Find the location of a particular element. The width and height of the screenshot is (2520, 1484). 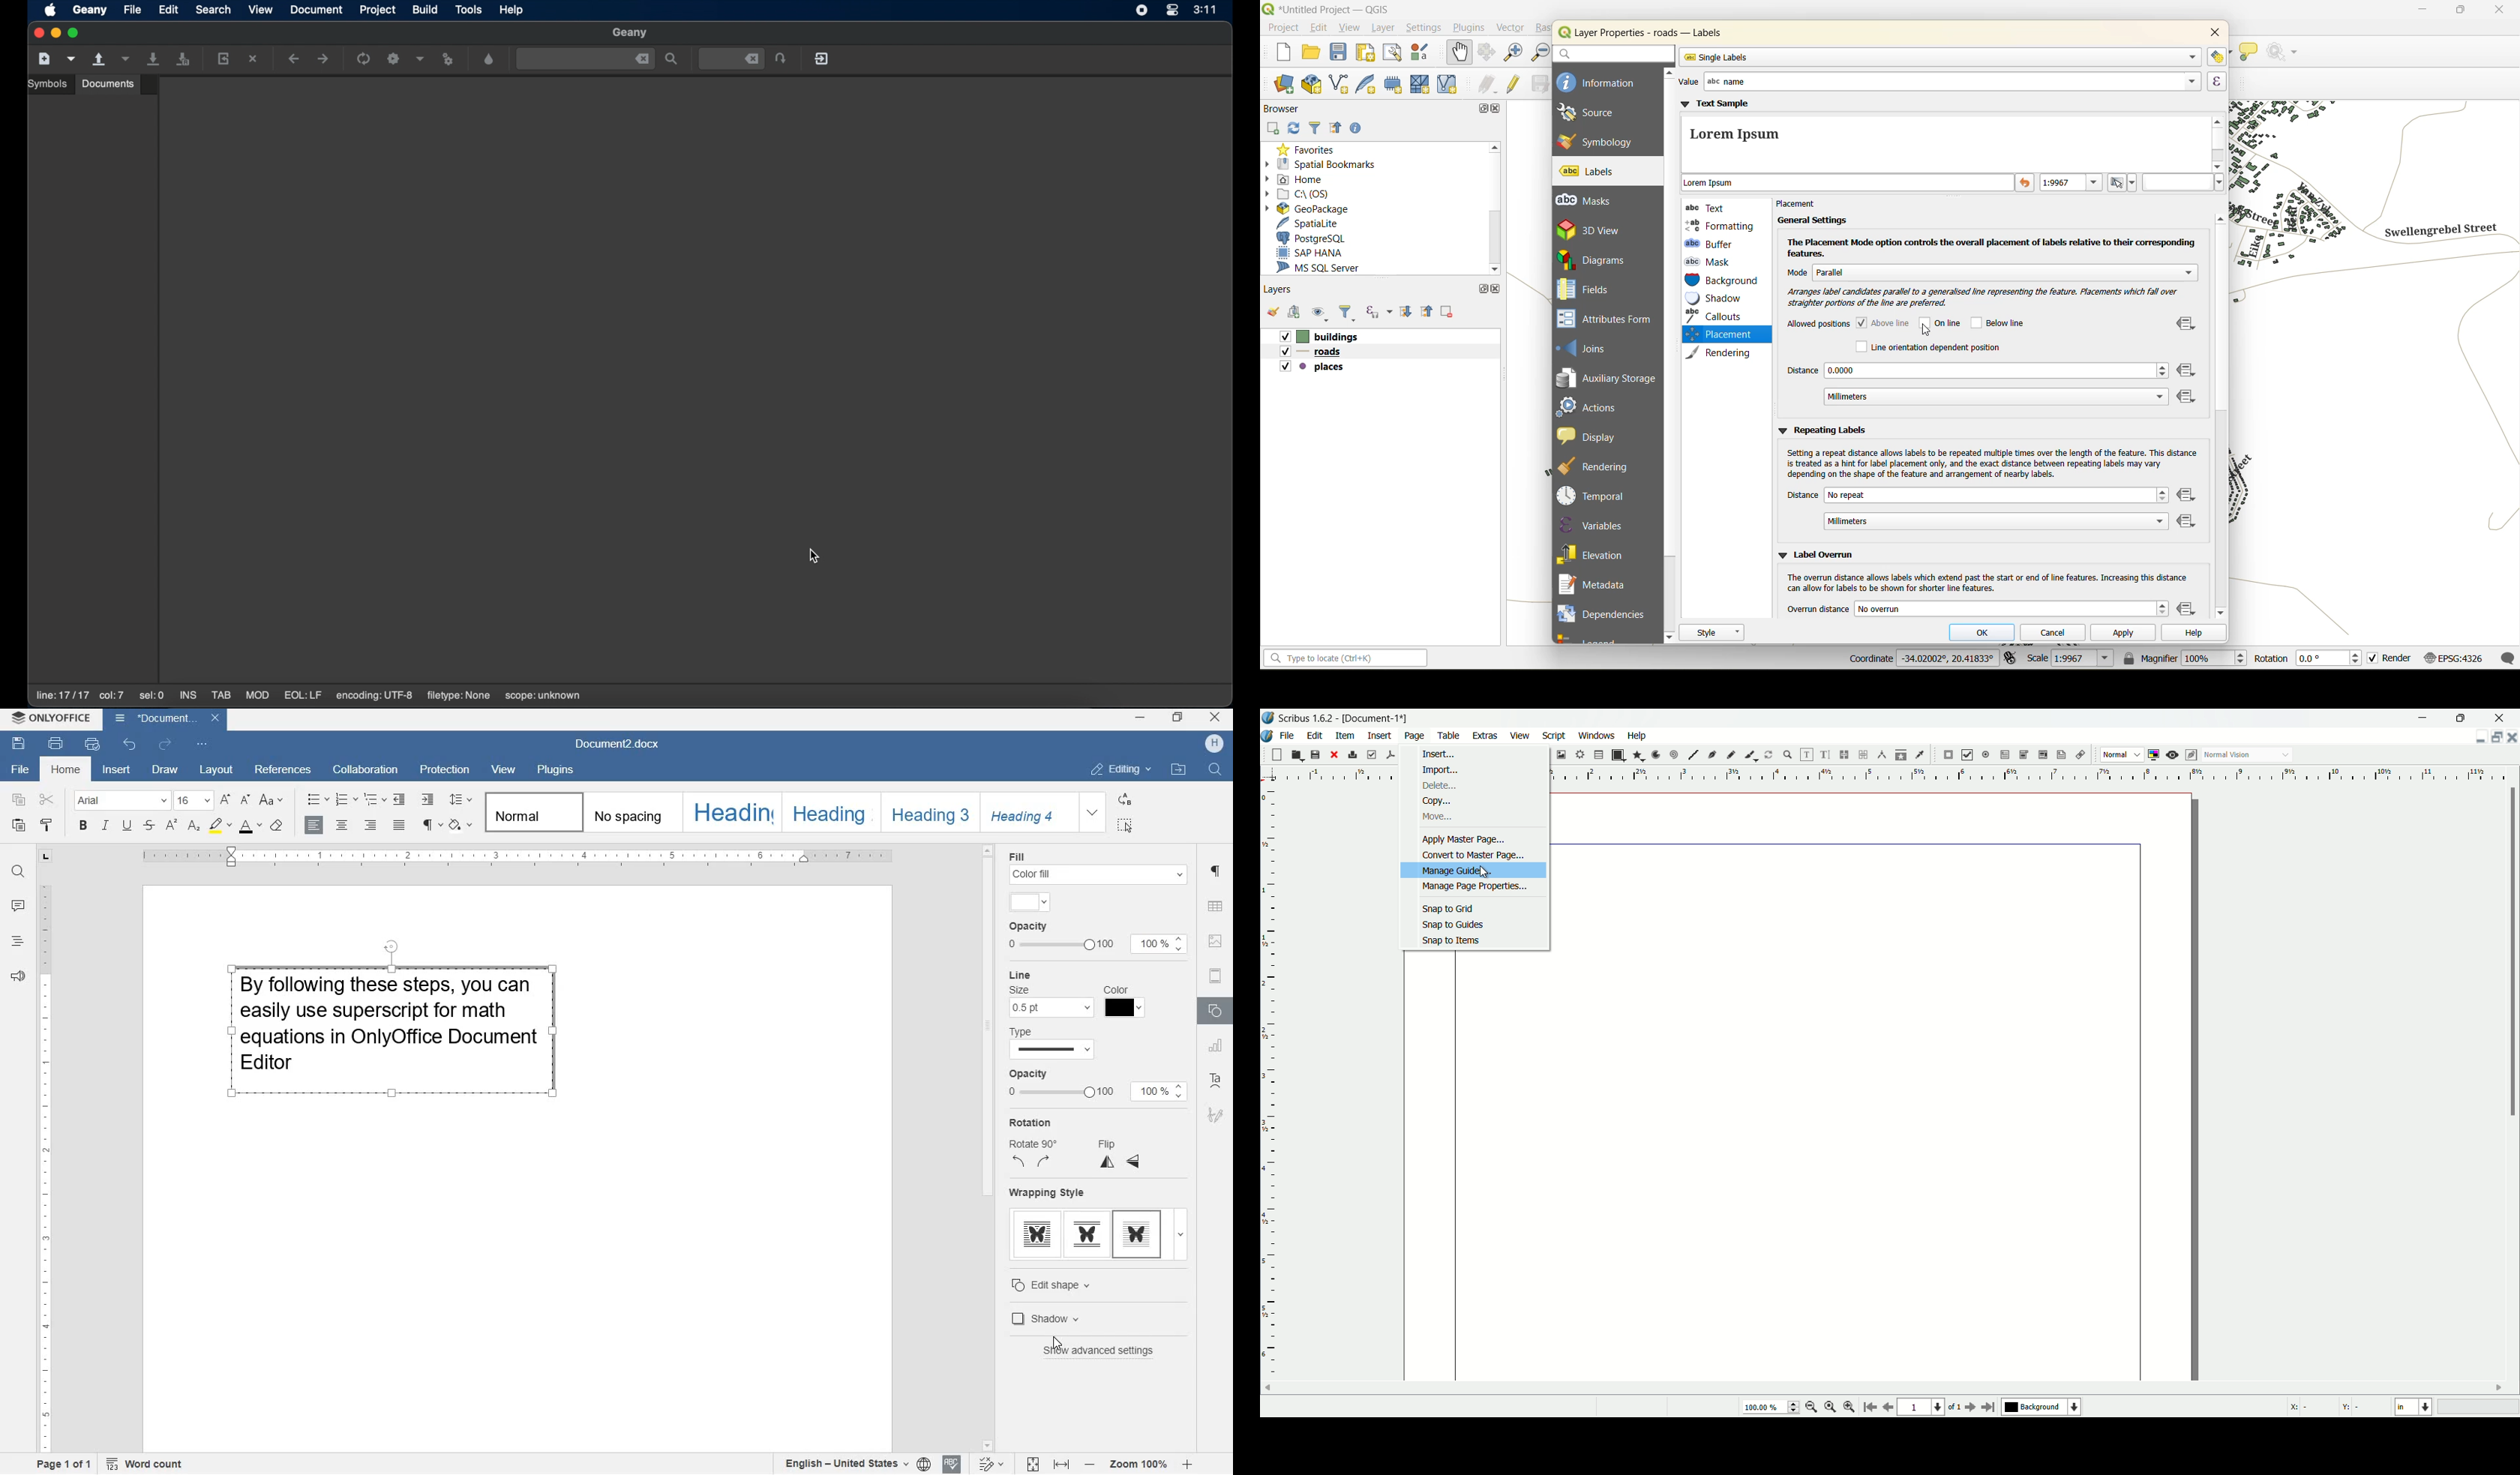

strikethrough is located at coordinates (149, 826).